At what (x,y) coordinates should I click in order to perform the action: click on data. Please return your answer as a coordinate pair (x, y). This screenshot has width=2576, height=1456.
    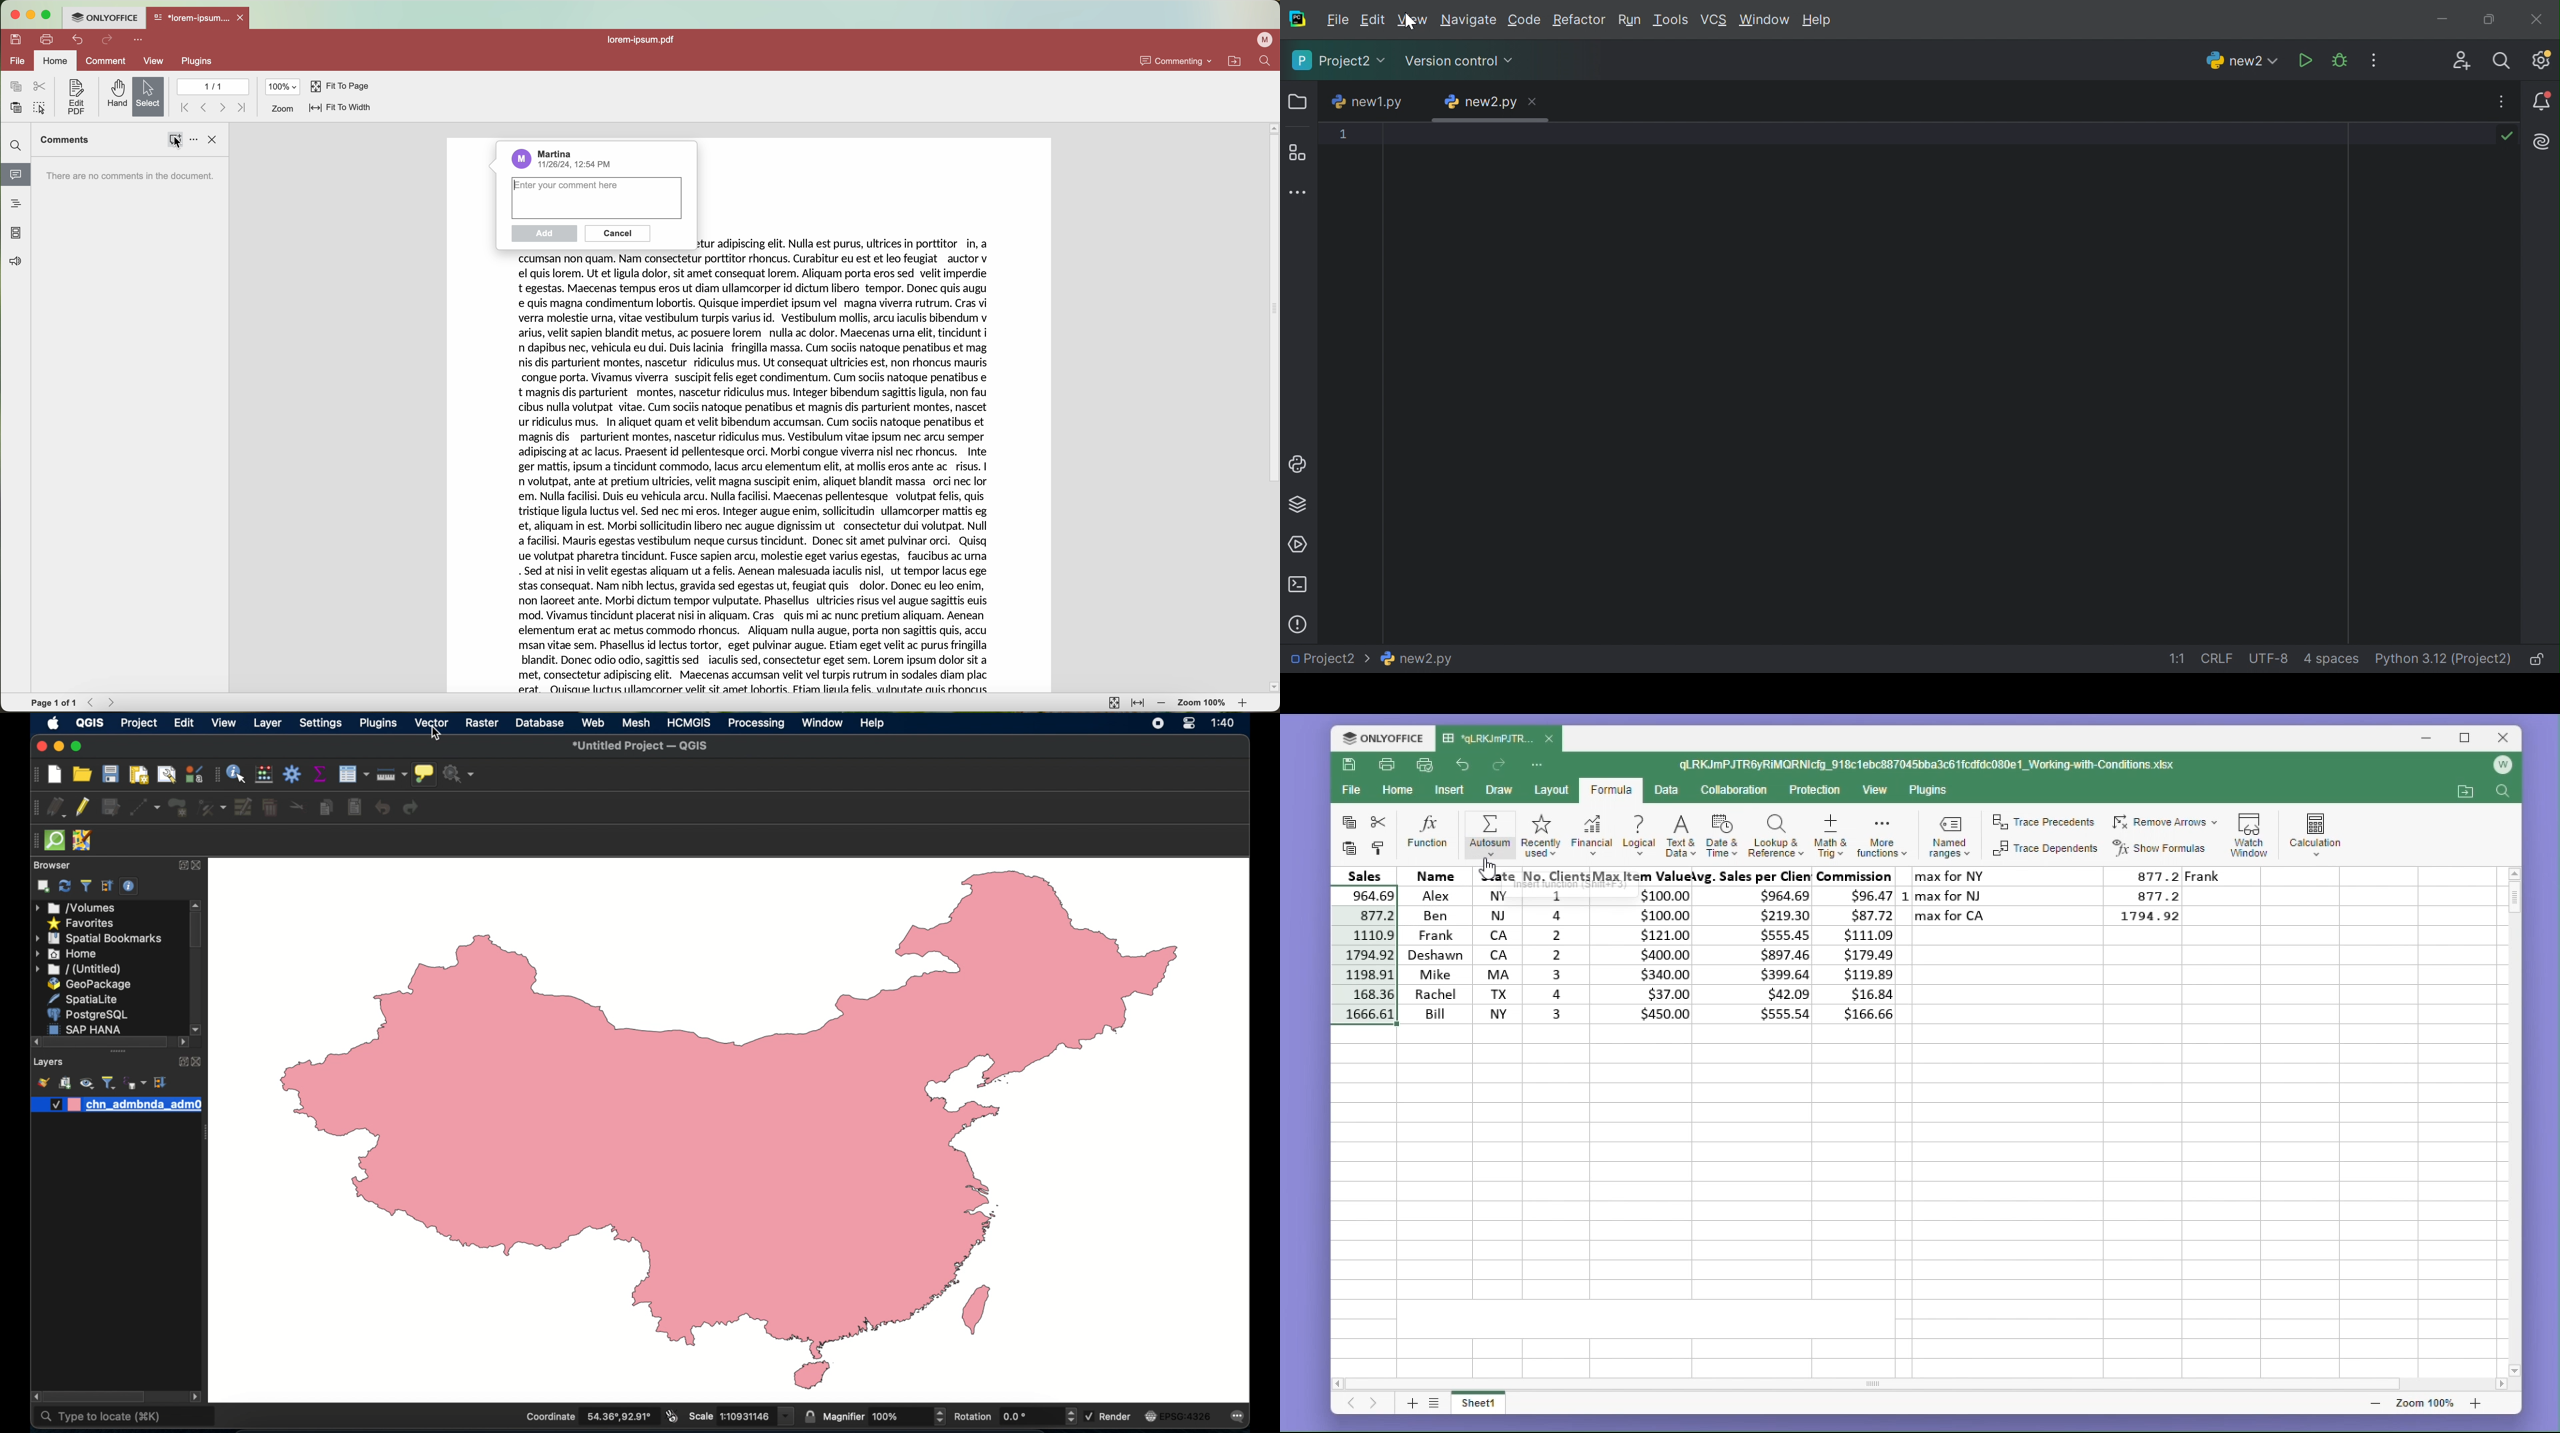
    Looking at the image, I should click on (1670, 790).